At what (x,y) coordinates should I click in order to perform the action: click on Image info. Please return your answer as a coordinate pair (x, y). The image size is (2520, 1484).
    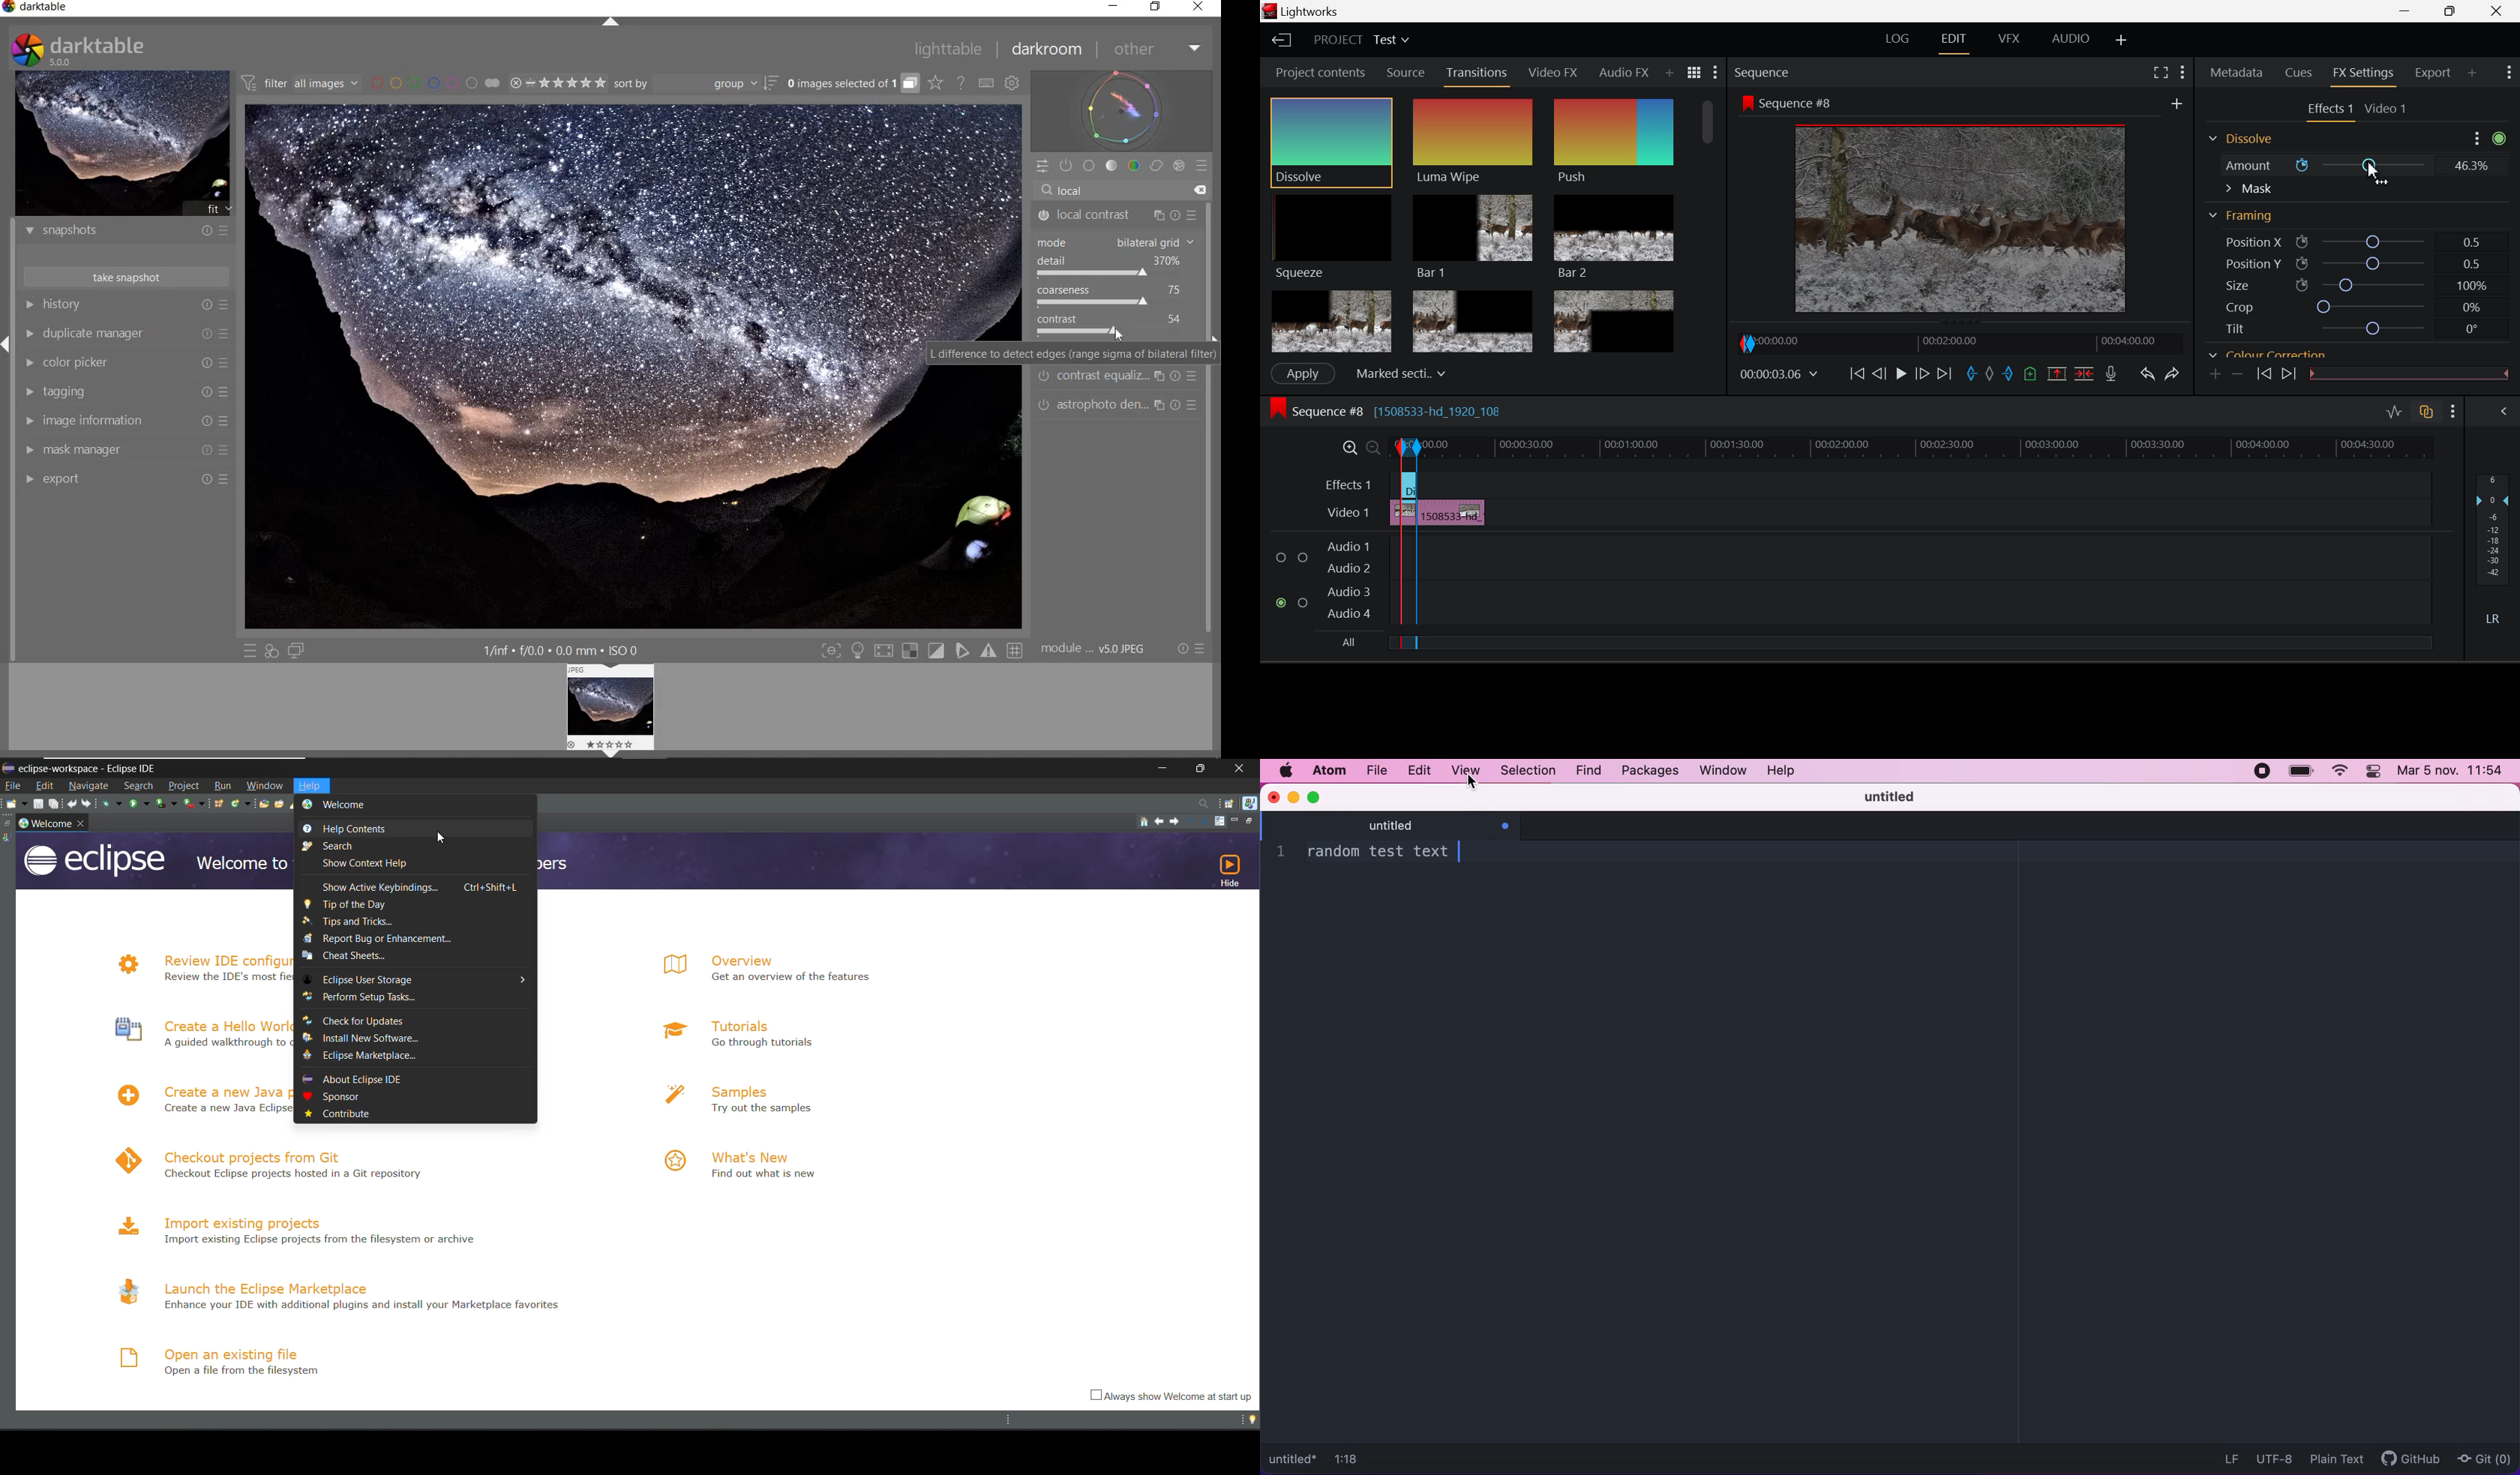
    Looking at the image, I should click on (1095, 648).